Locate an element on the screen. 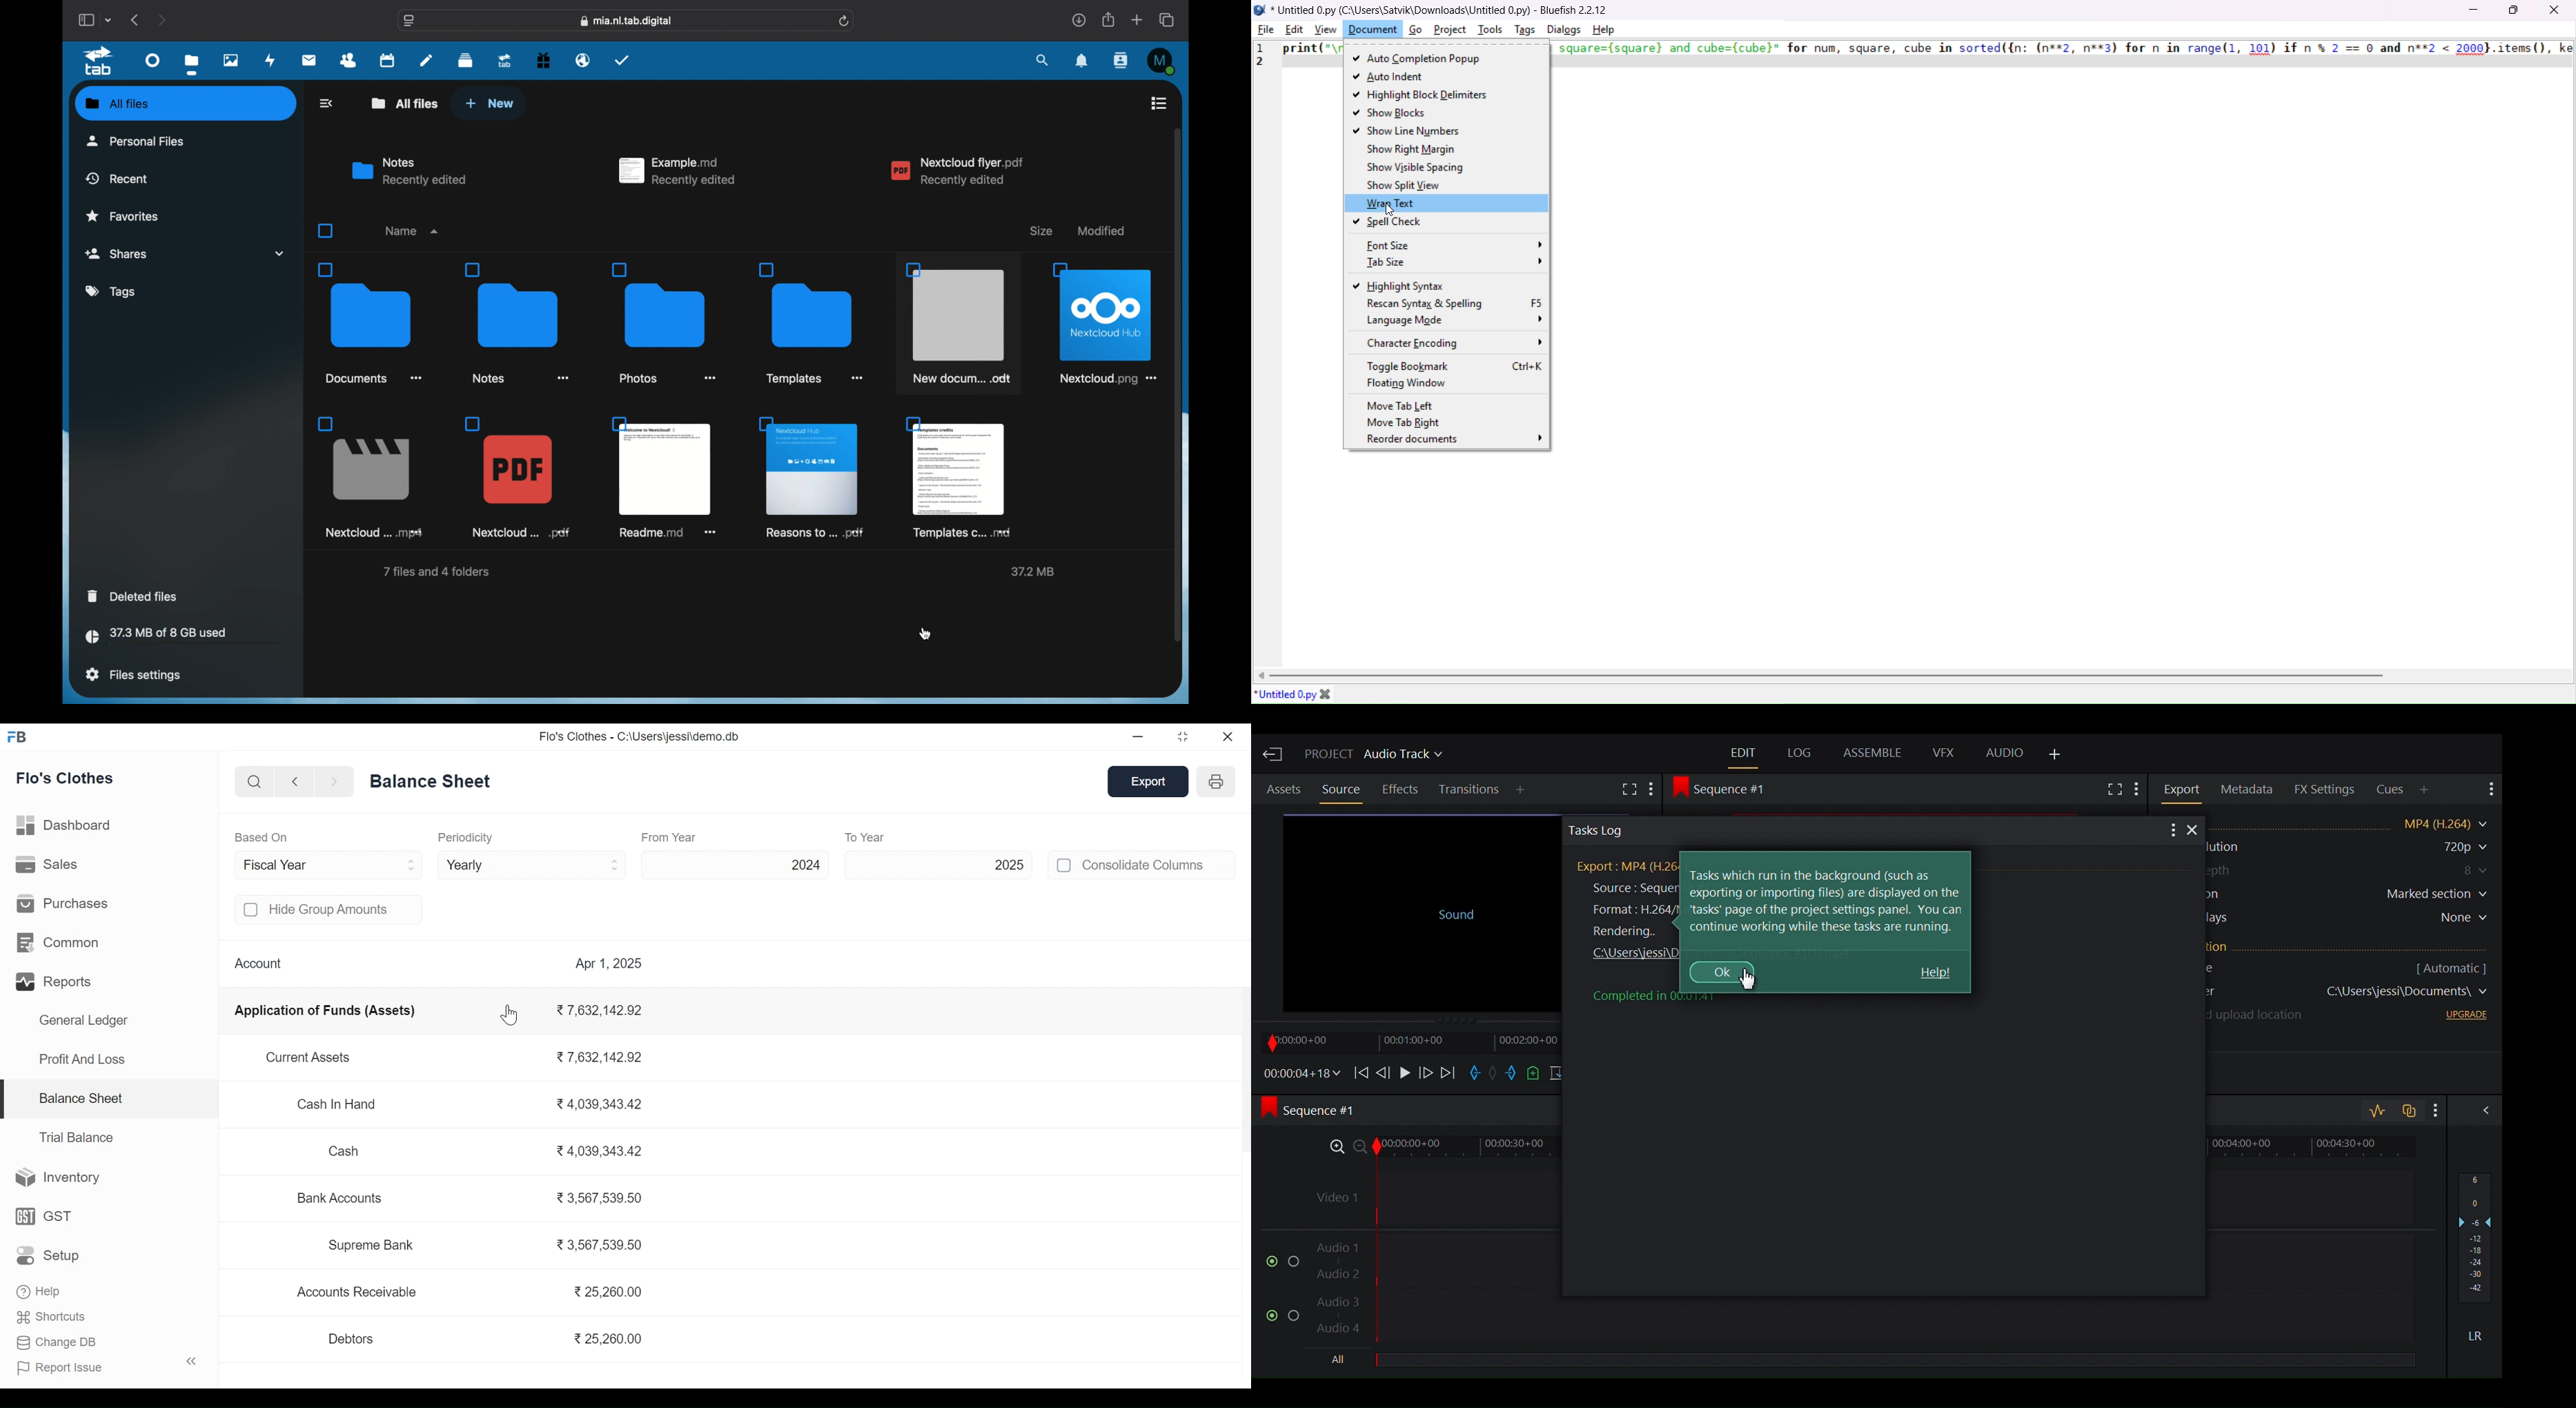 This screenshot has height=1428, width=2576. calendar is located at coordinates (387, 59).